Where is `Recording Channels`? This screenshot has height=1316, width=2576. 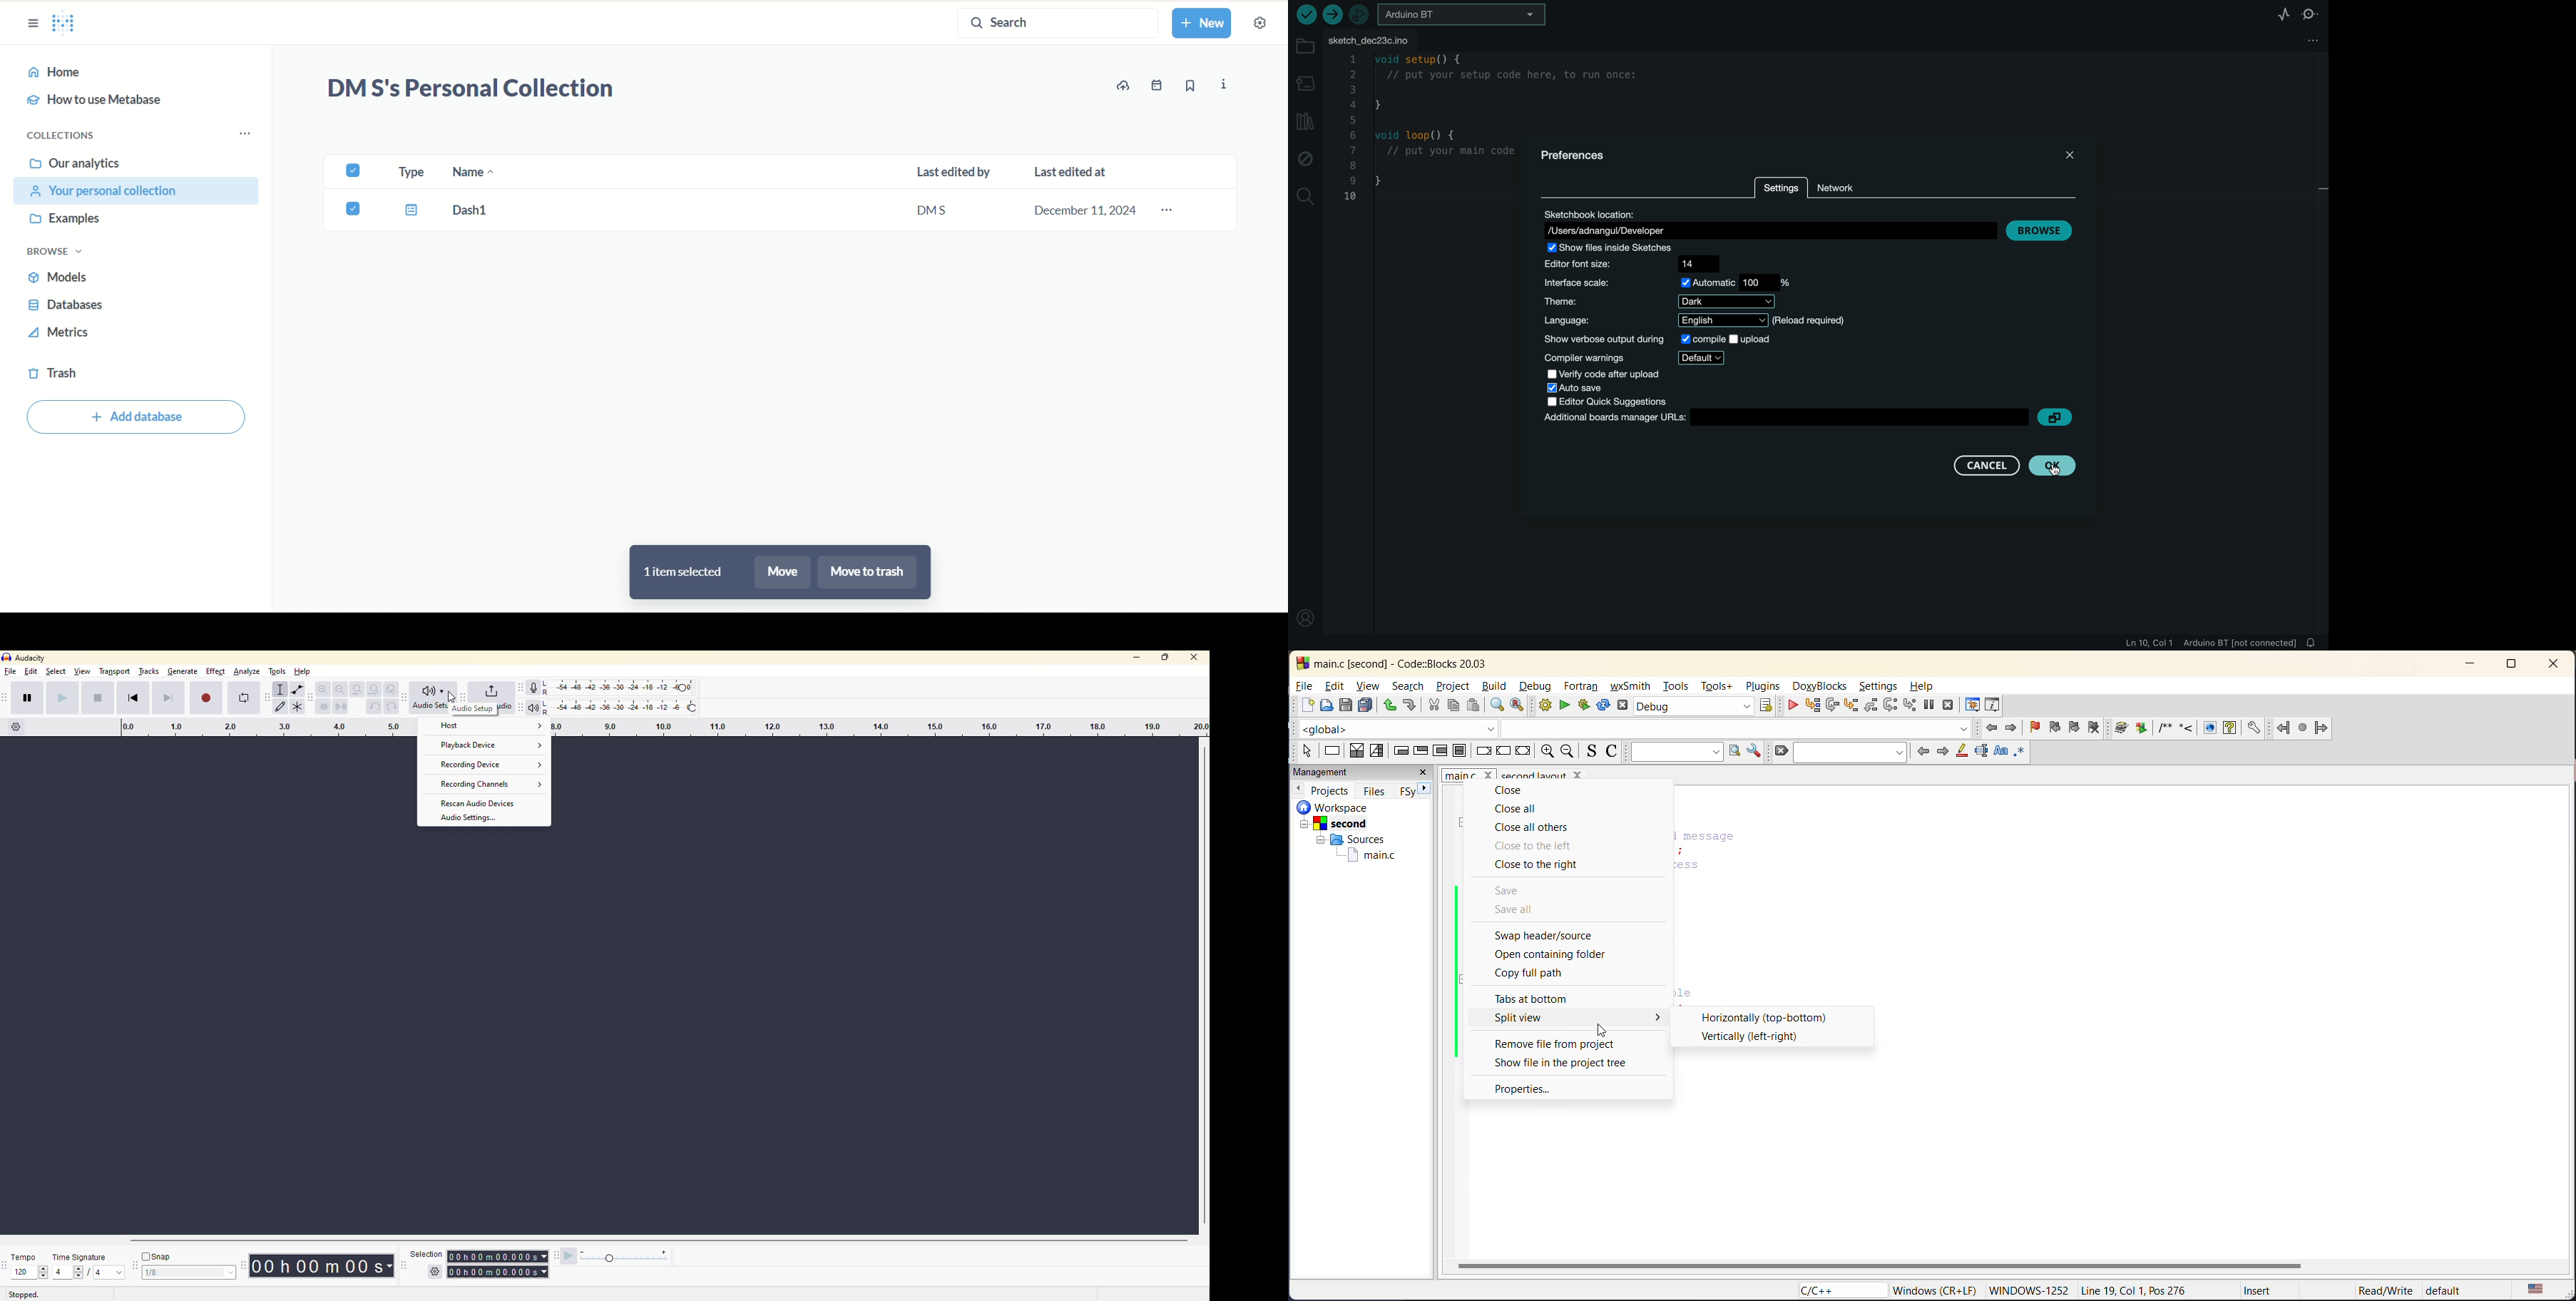
Recording Channels is located at coordinates (493, 784).